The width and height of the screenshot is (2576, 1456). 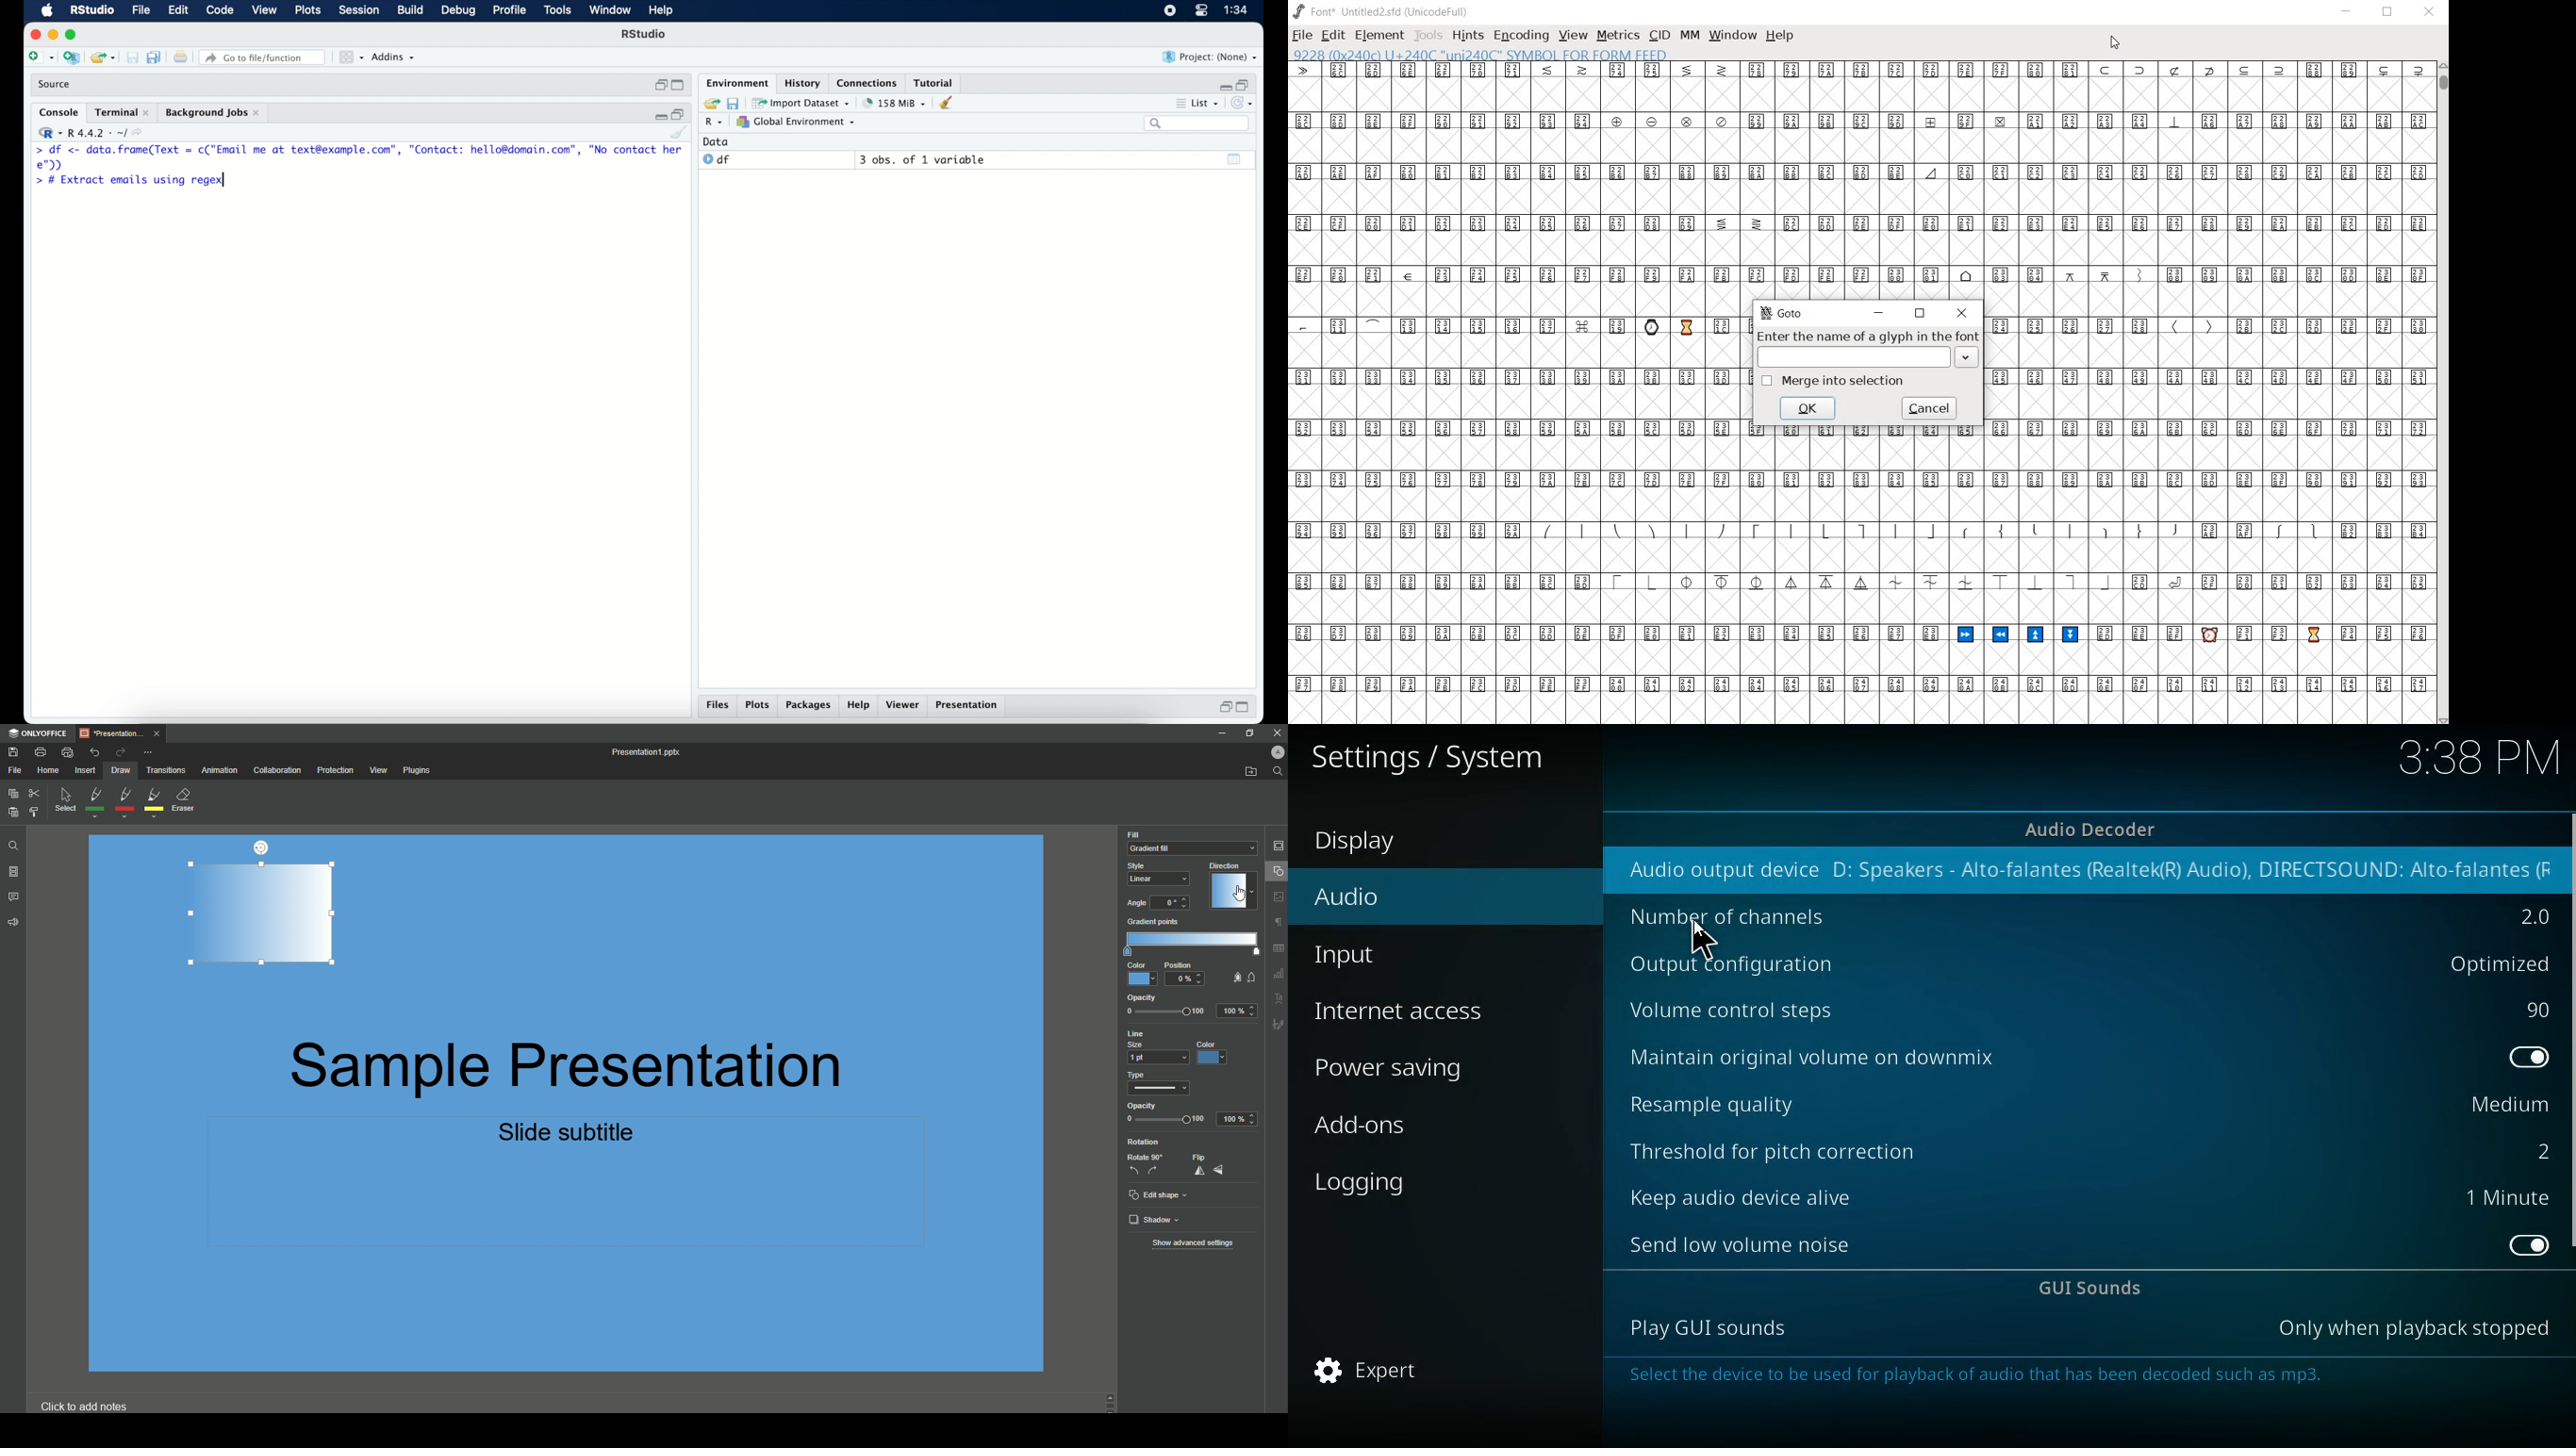 I want to click on Yellow, so click(x=155, y=803).